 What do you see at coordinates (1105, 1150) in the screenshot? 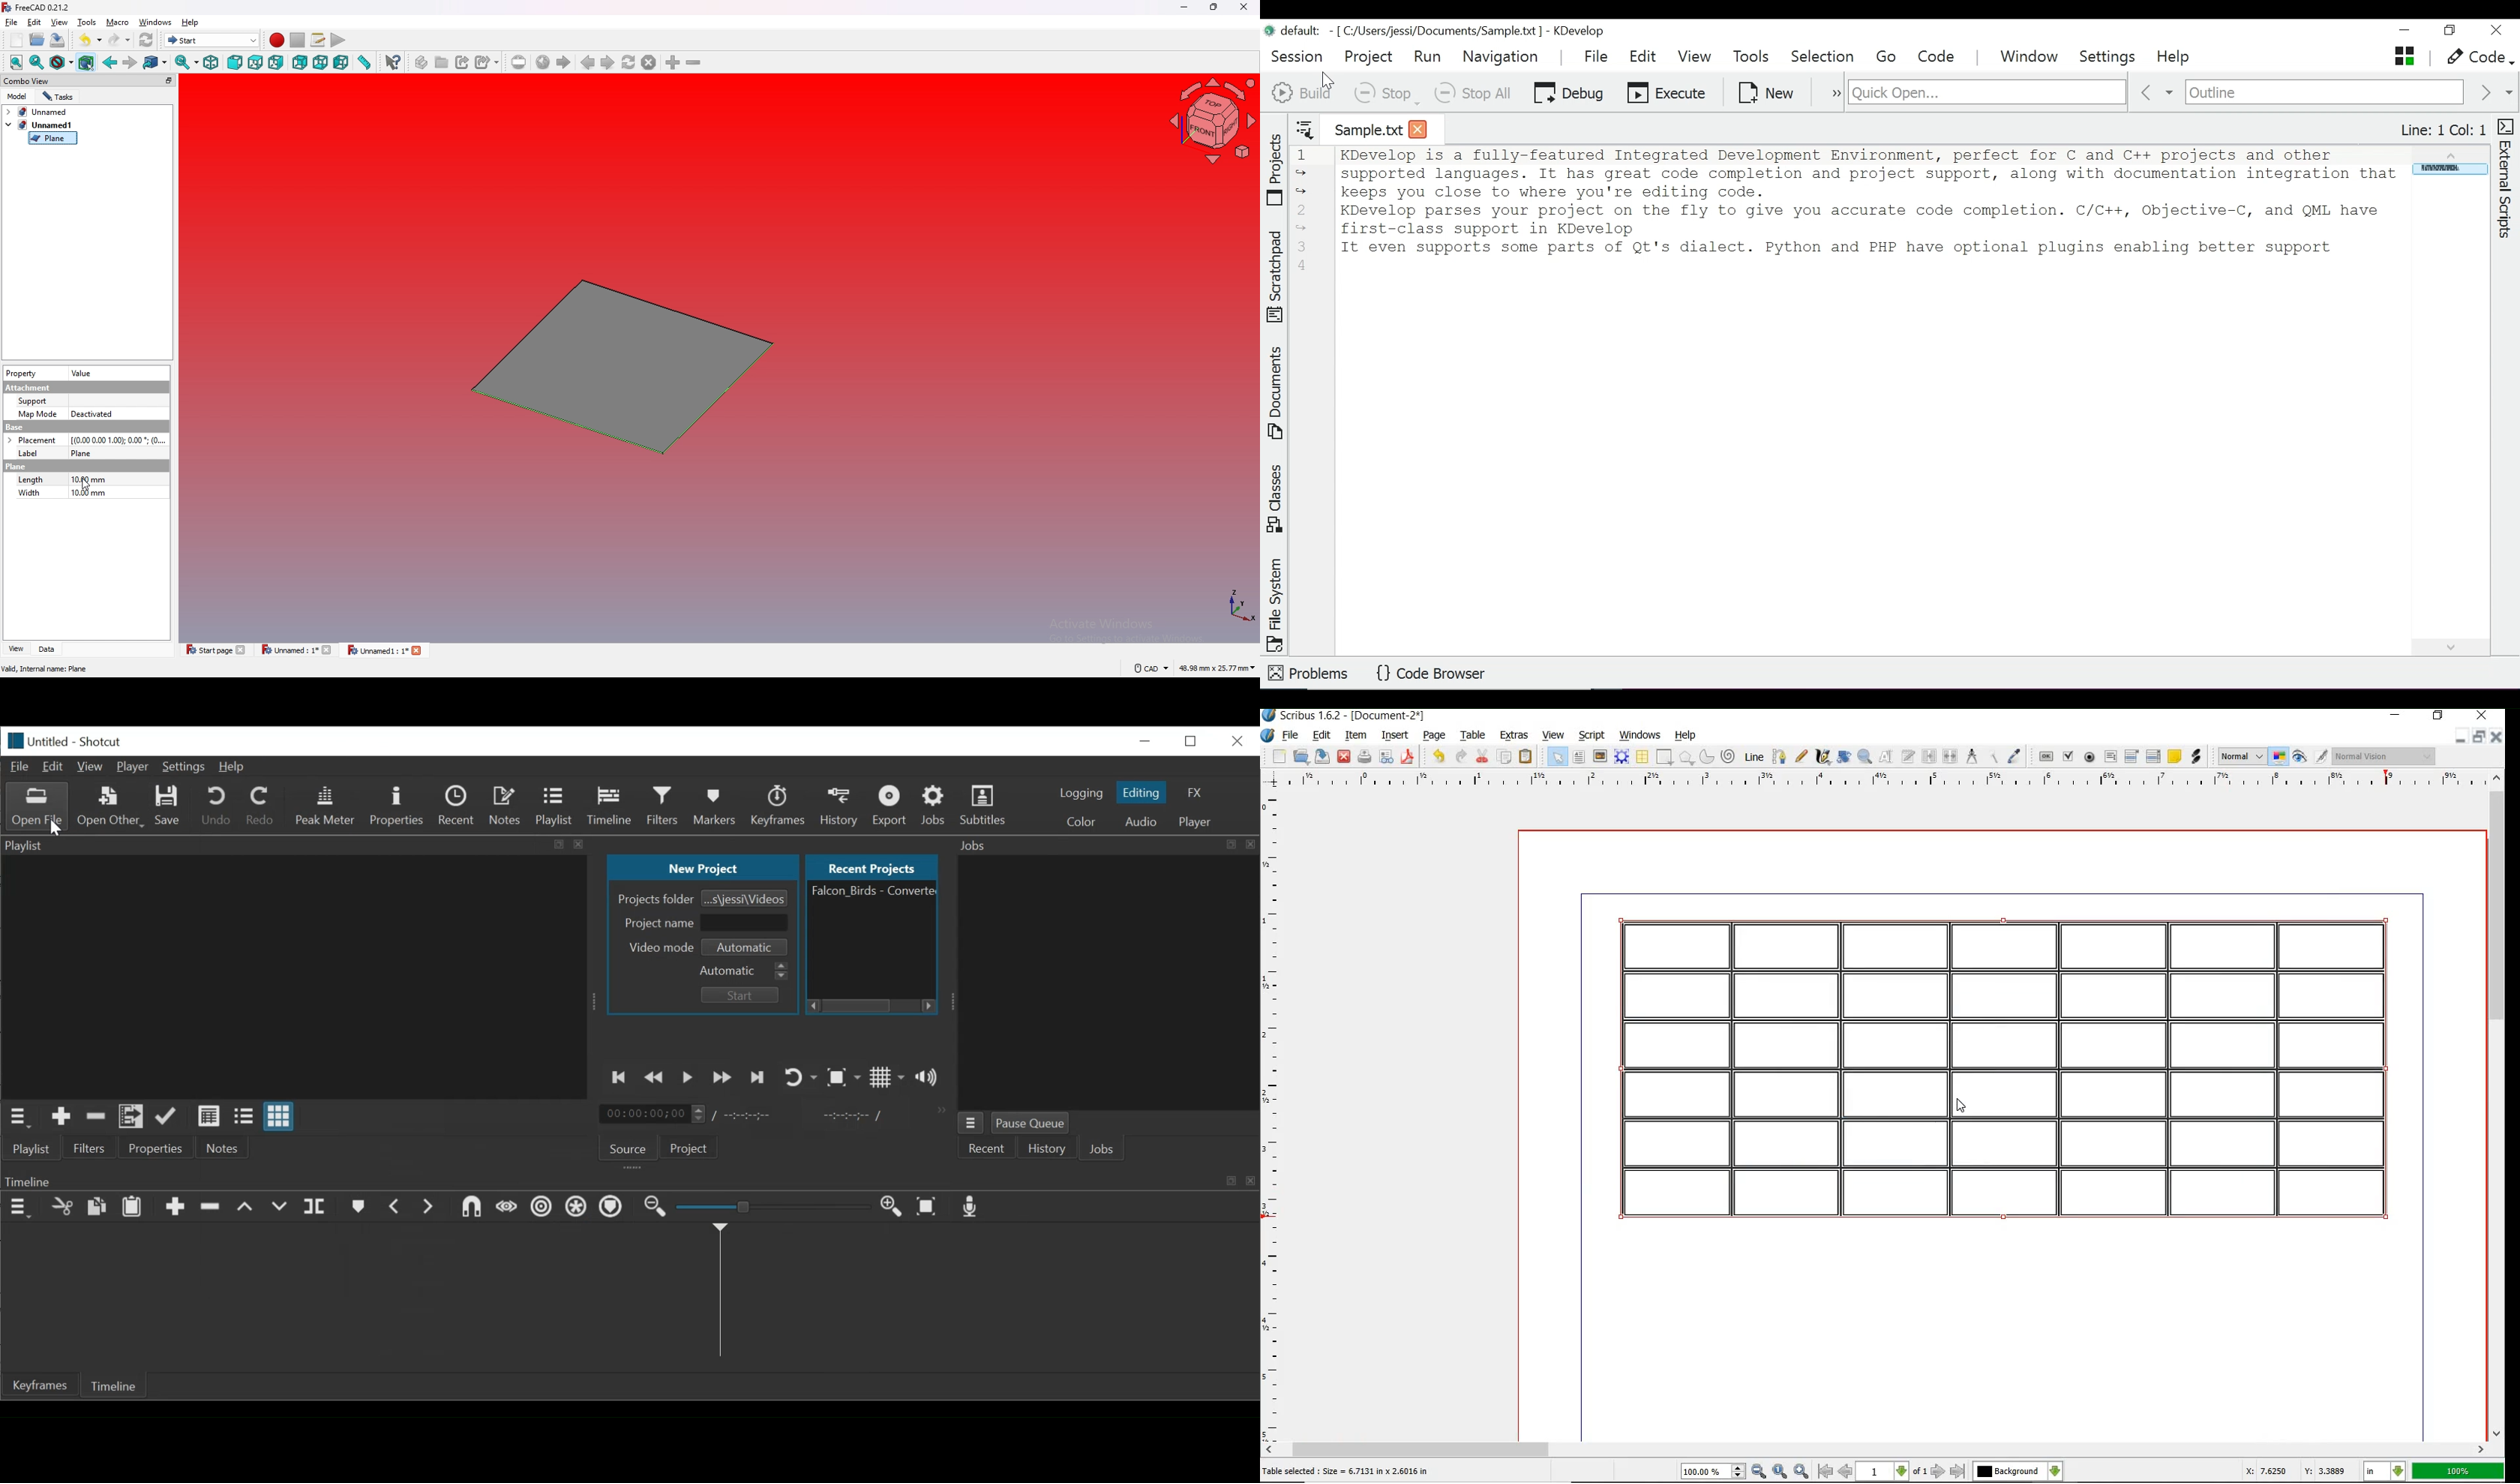
I see `Jobs` at bounding box center [1105, 1150].